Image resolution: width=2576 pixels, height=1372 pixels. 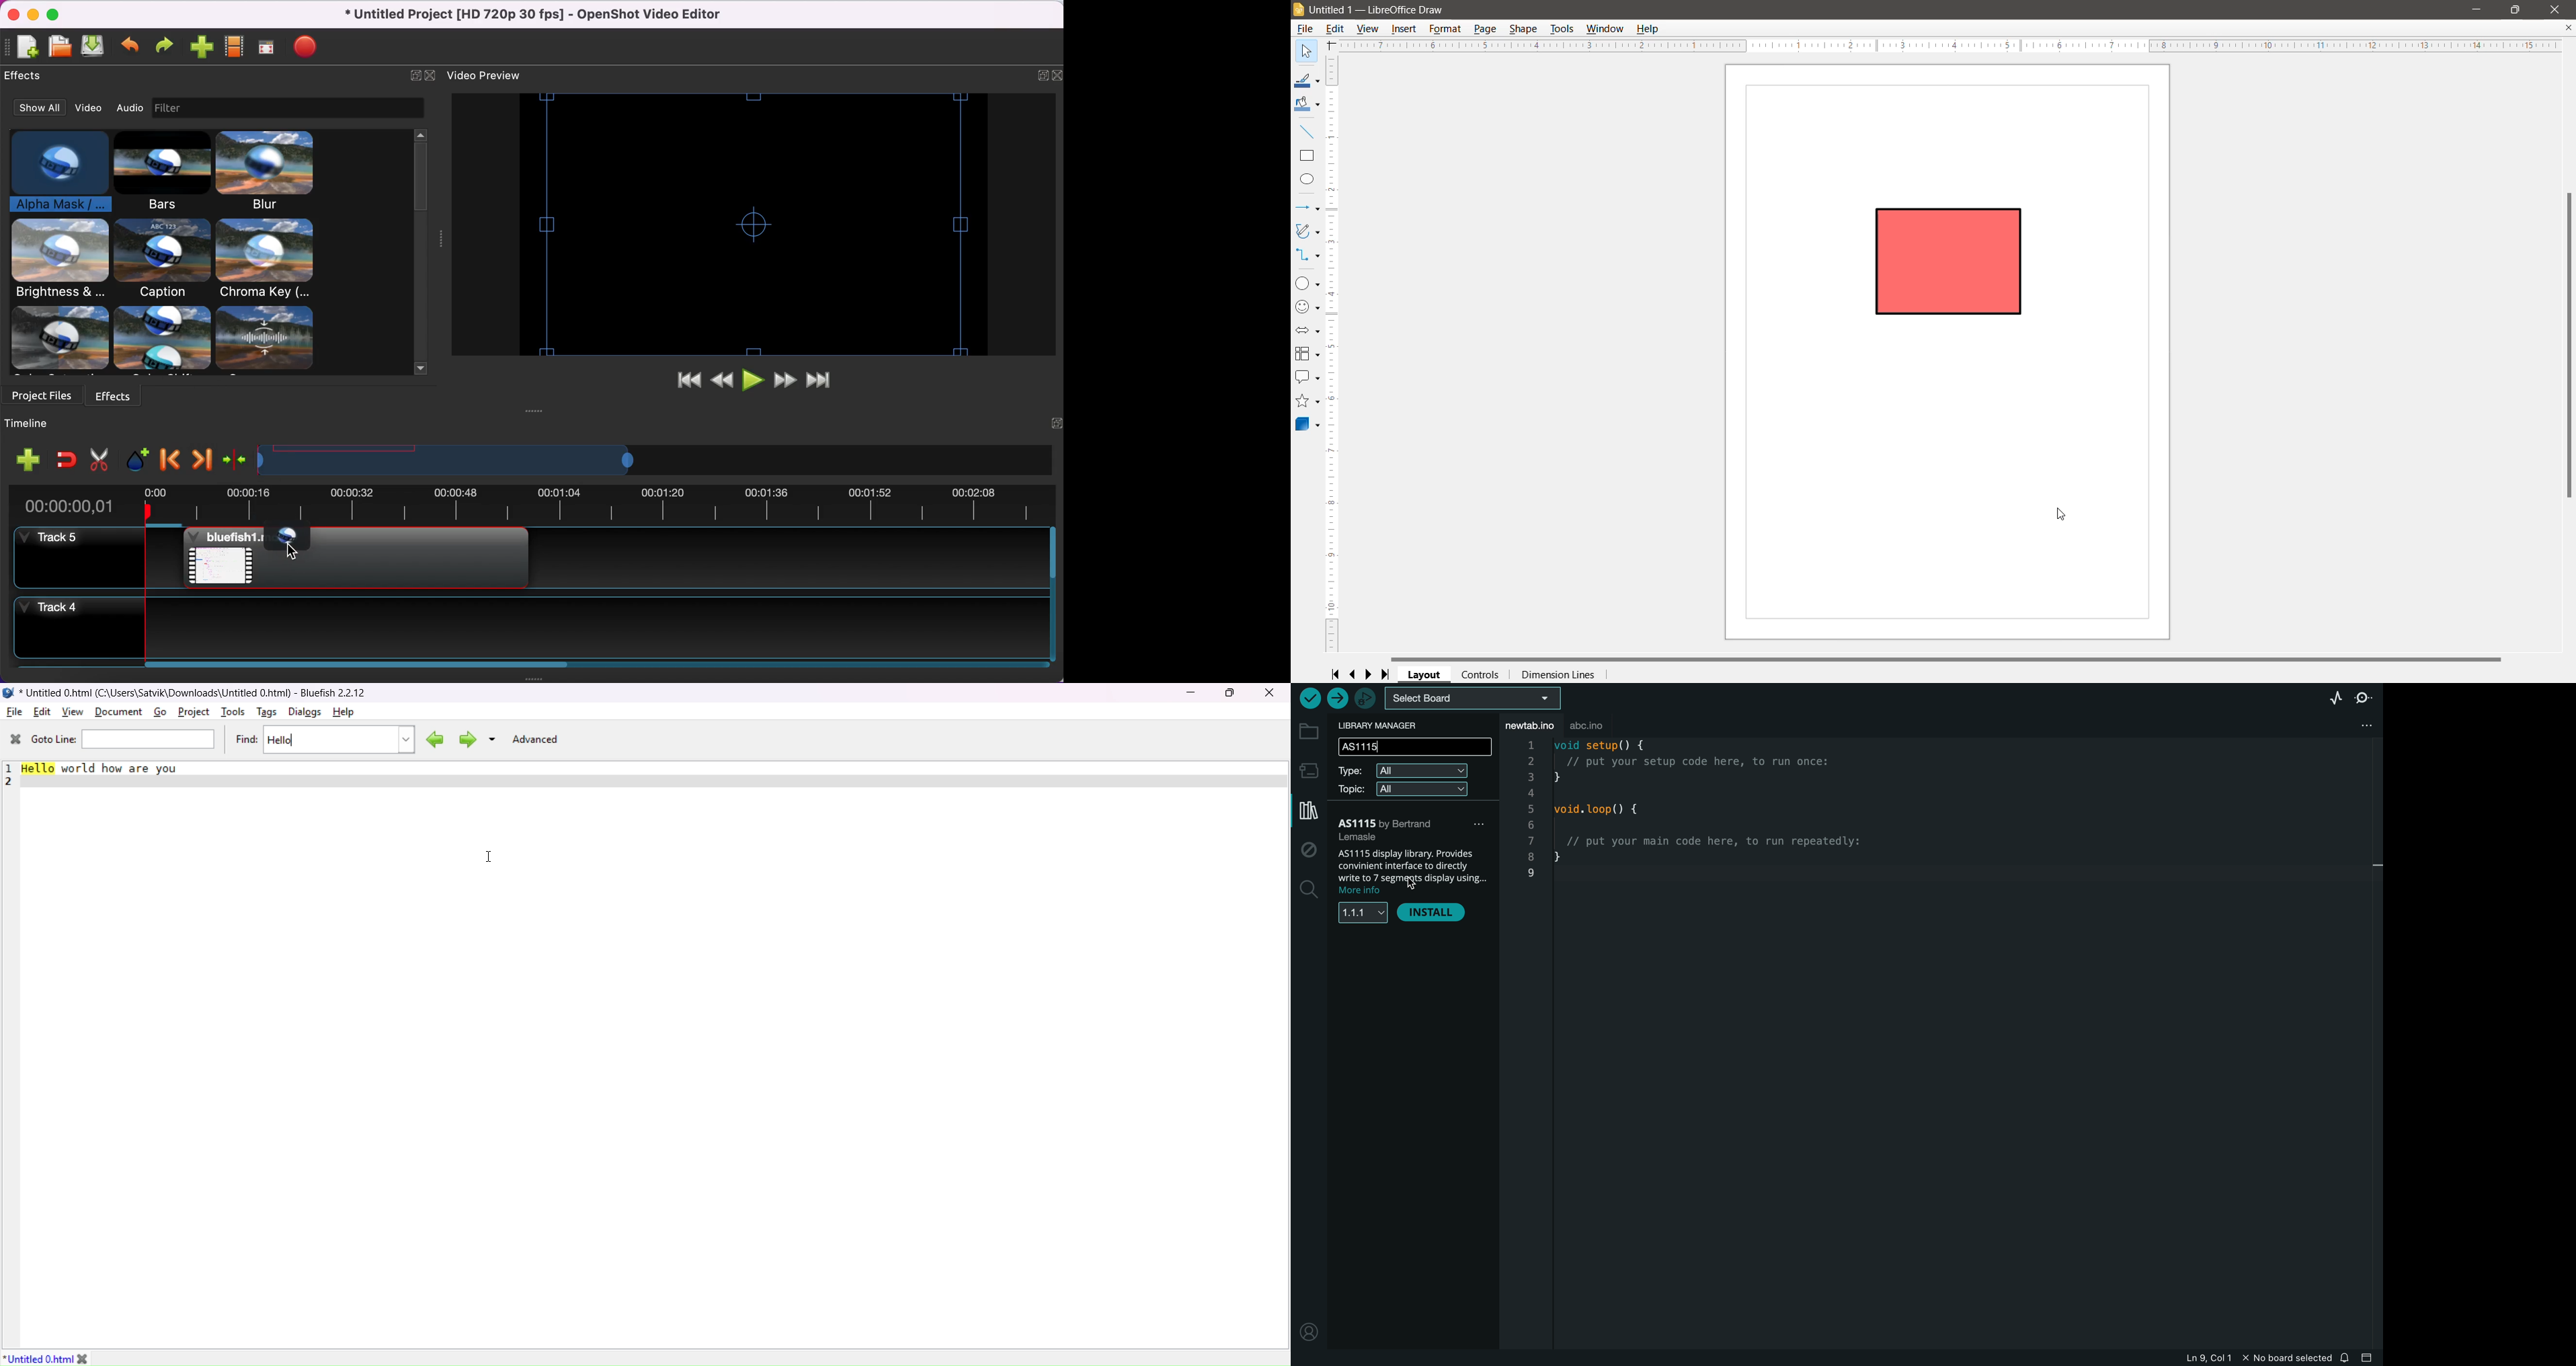 What do you see at coordinates (95, 48) in the screenshot?
I see `save file` at bounding box center [95, 48].